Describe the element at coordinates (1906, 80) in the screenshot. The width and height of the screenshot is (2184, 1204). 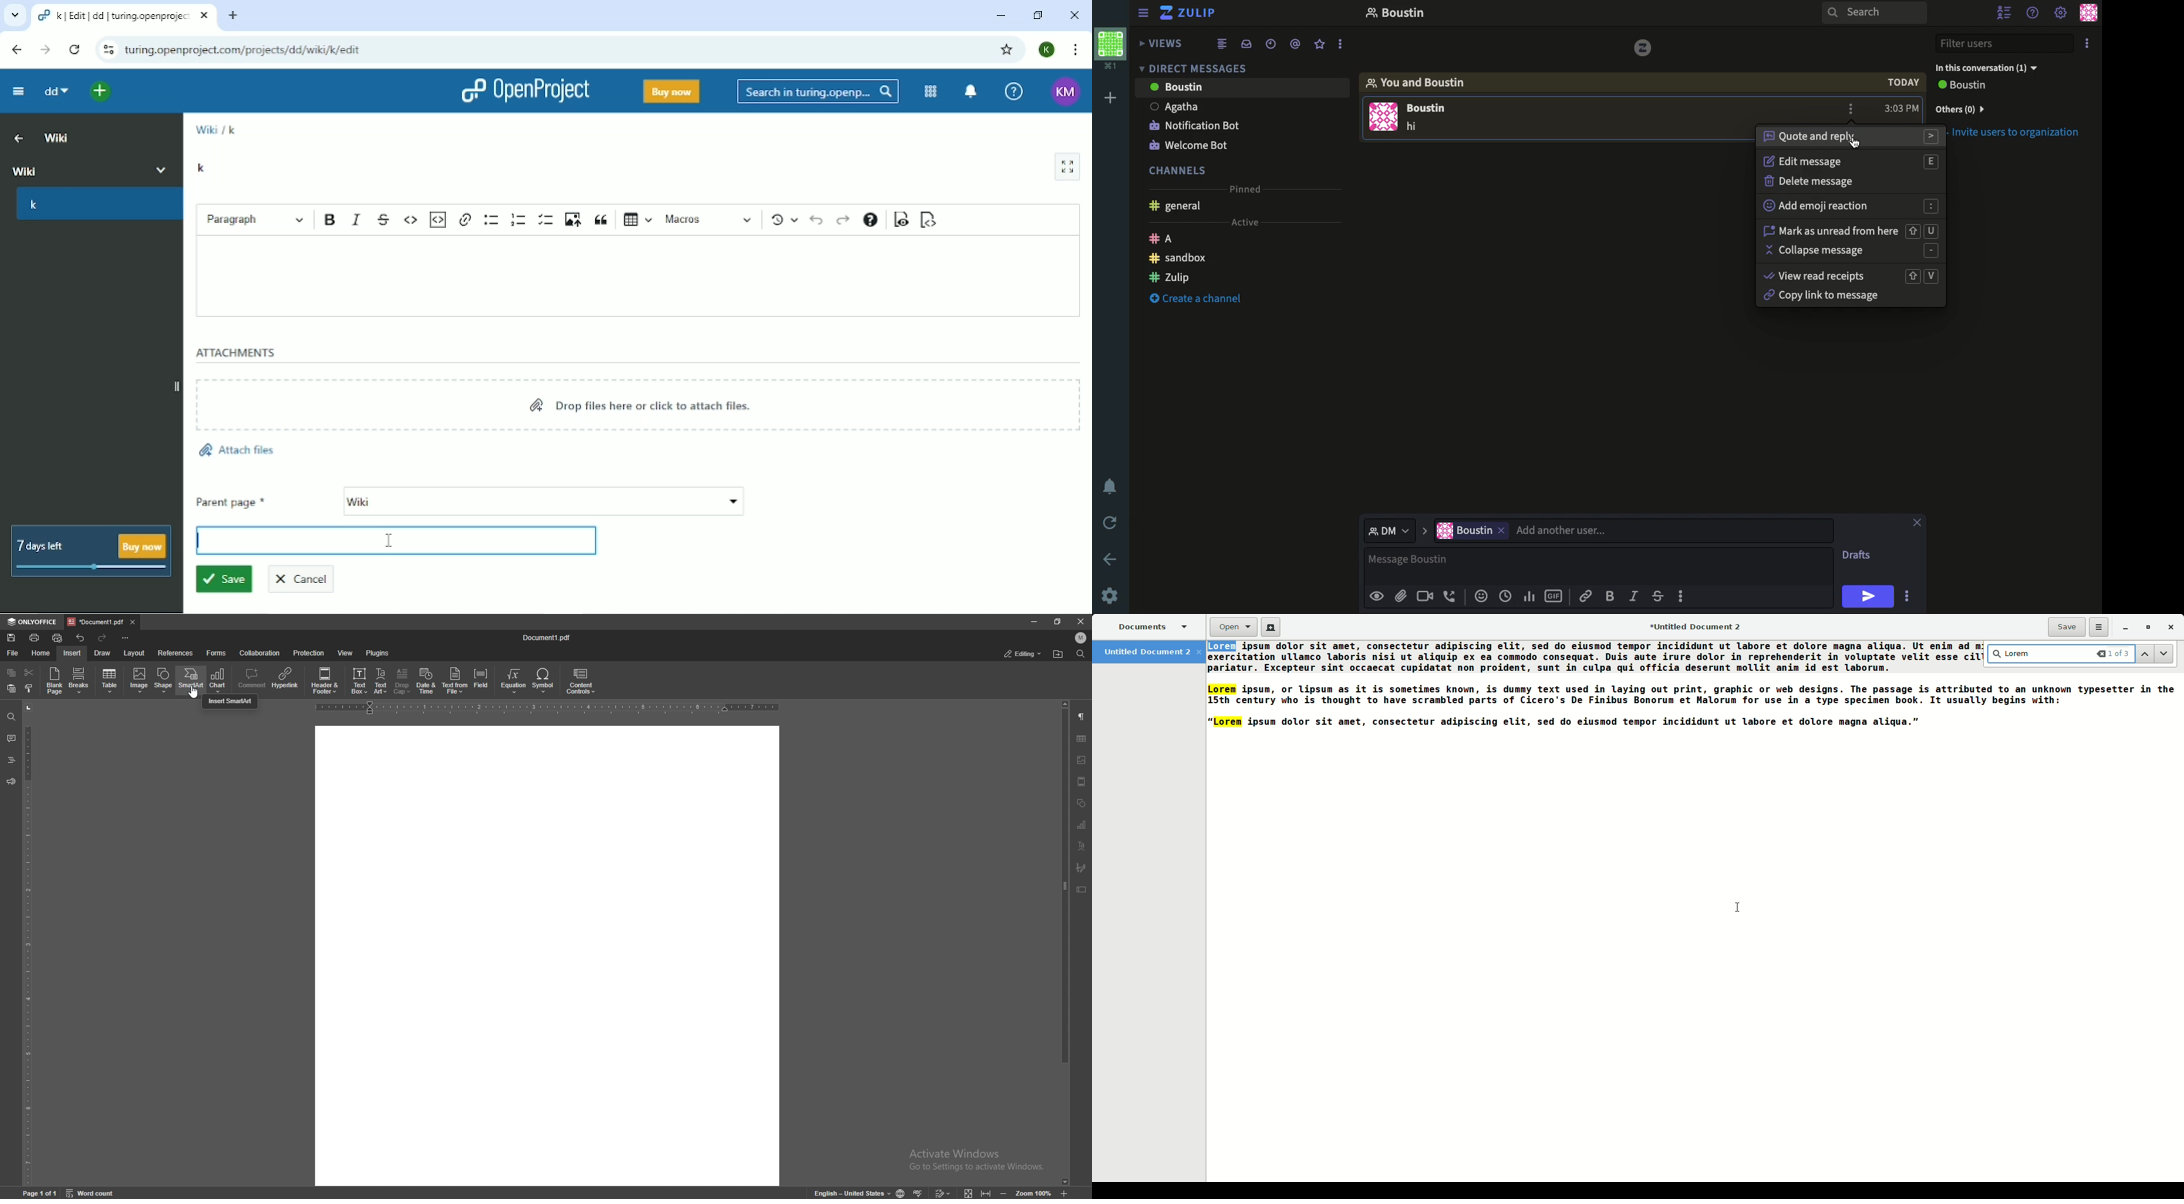
I see `today` at that location.